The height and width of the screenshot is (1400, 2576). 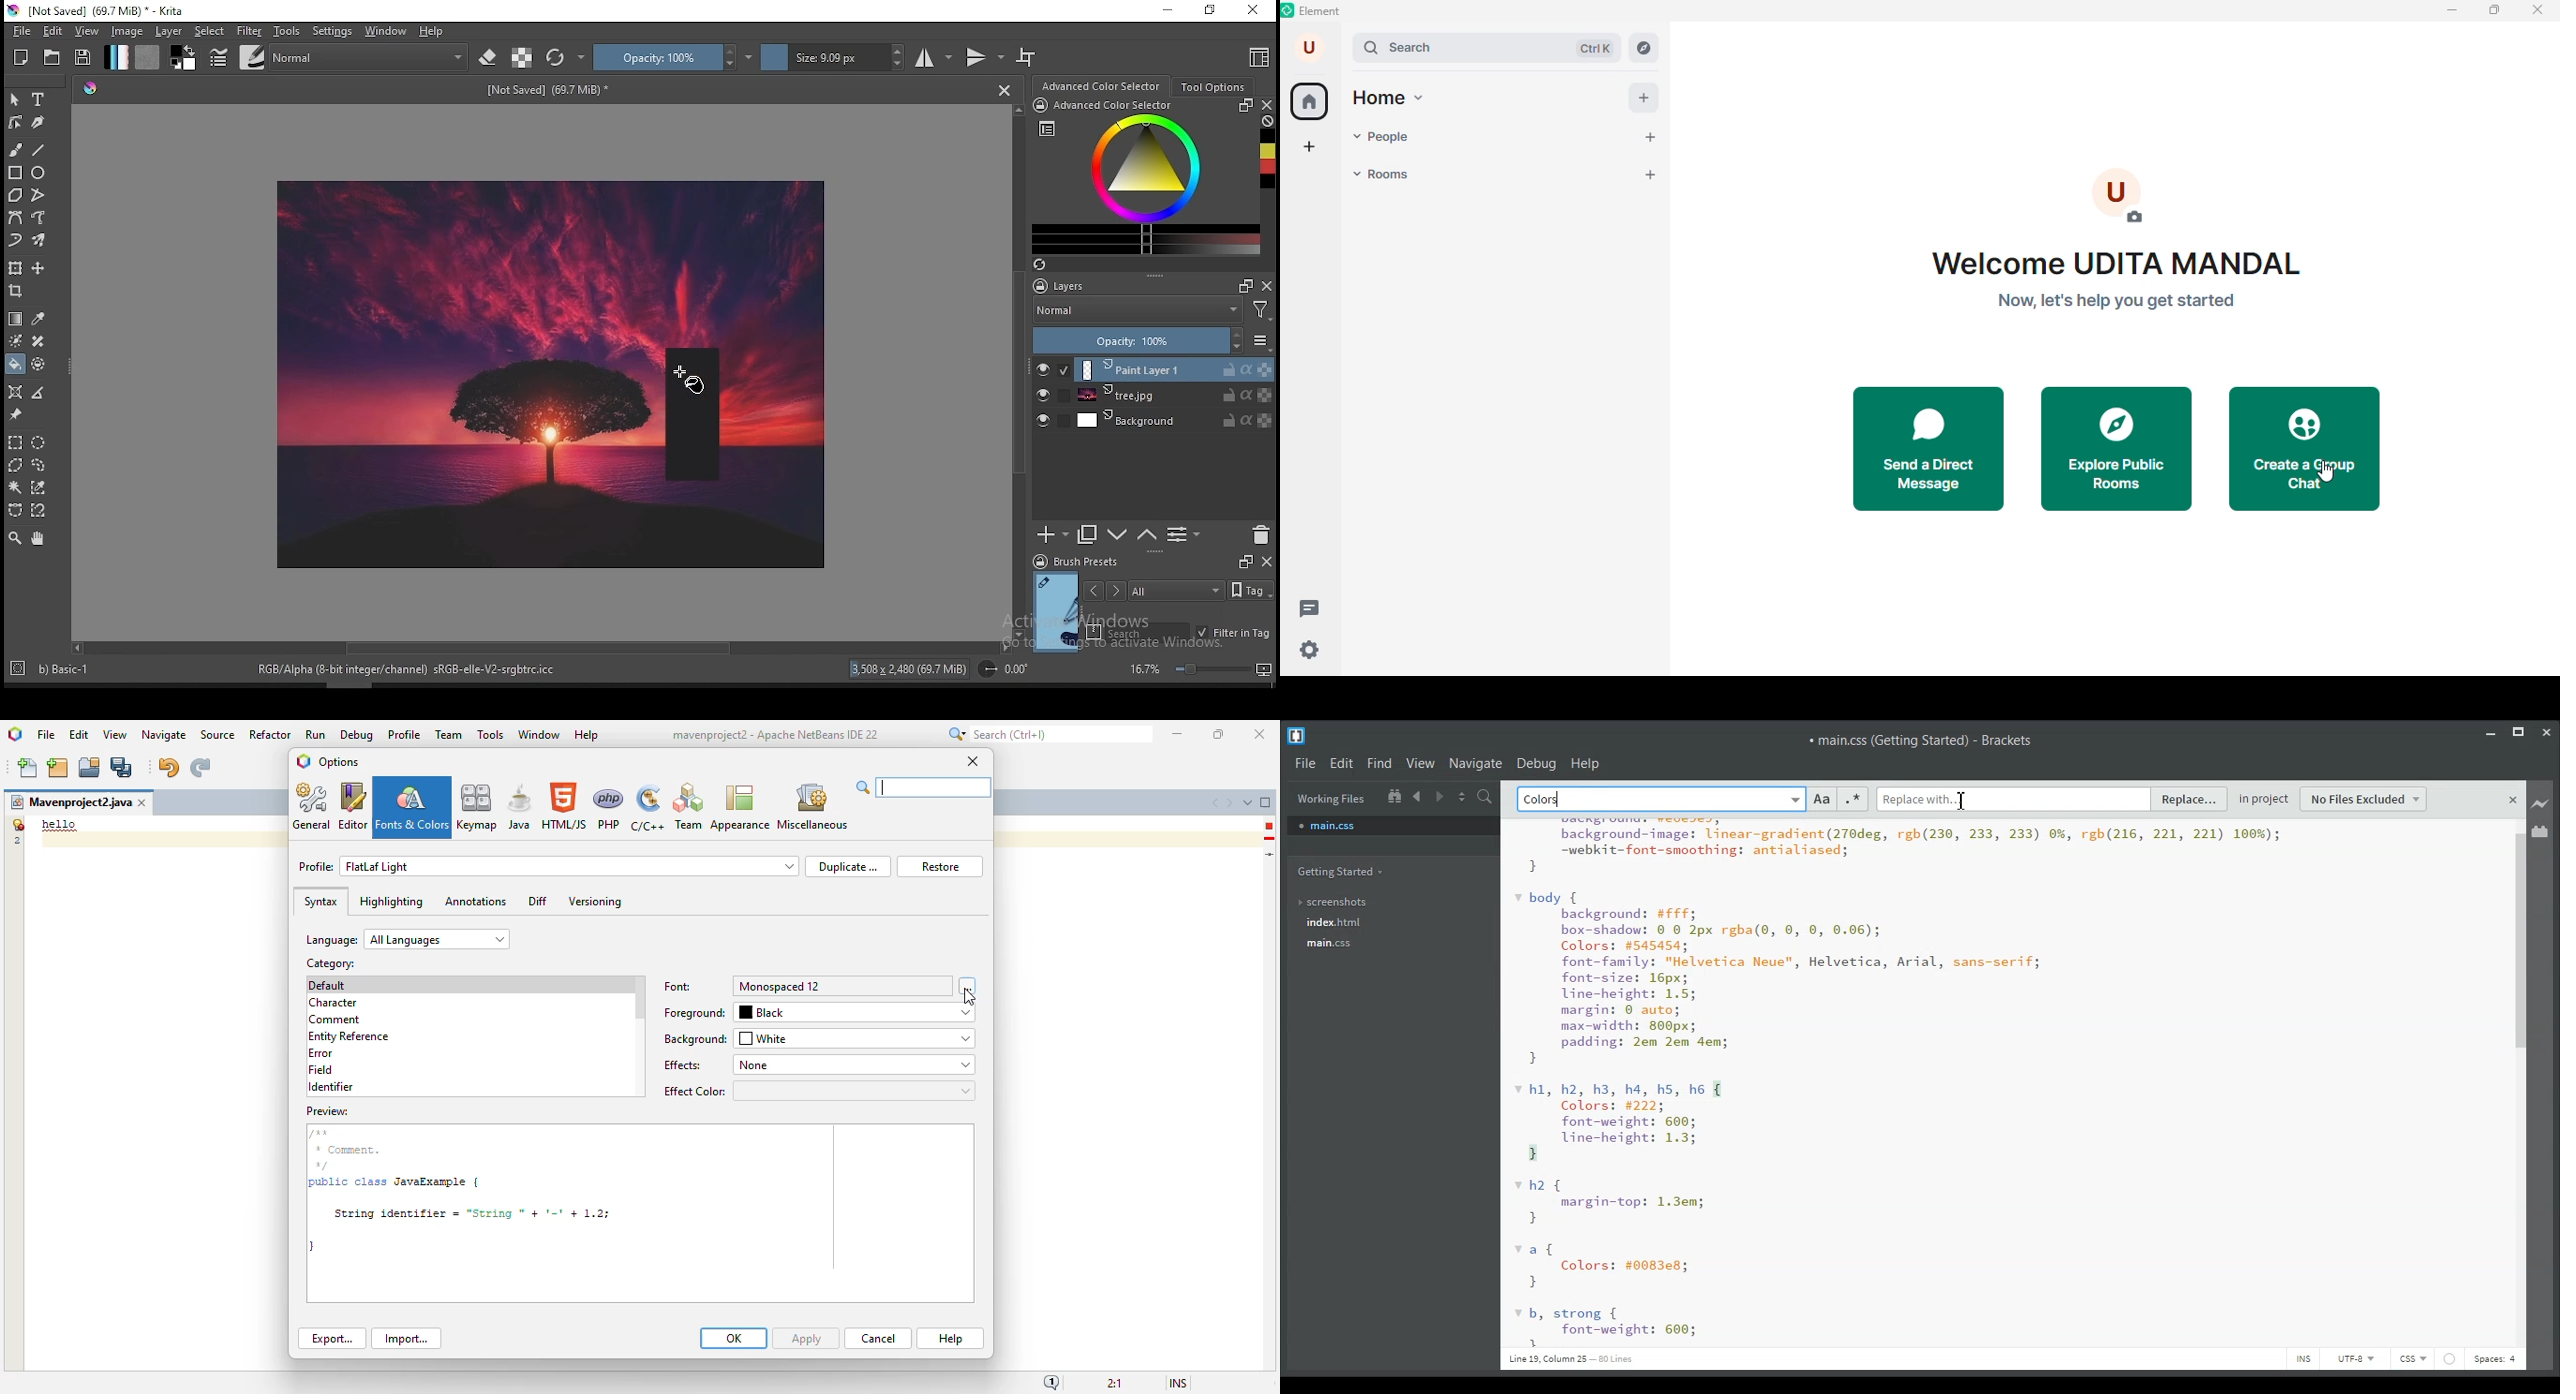 I want to click on scroll documents right, so click(x=1228, y=803).